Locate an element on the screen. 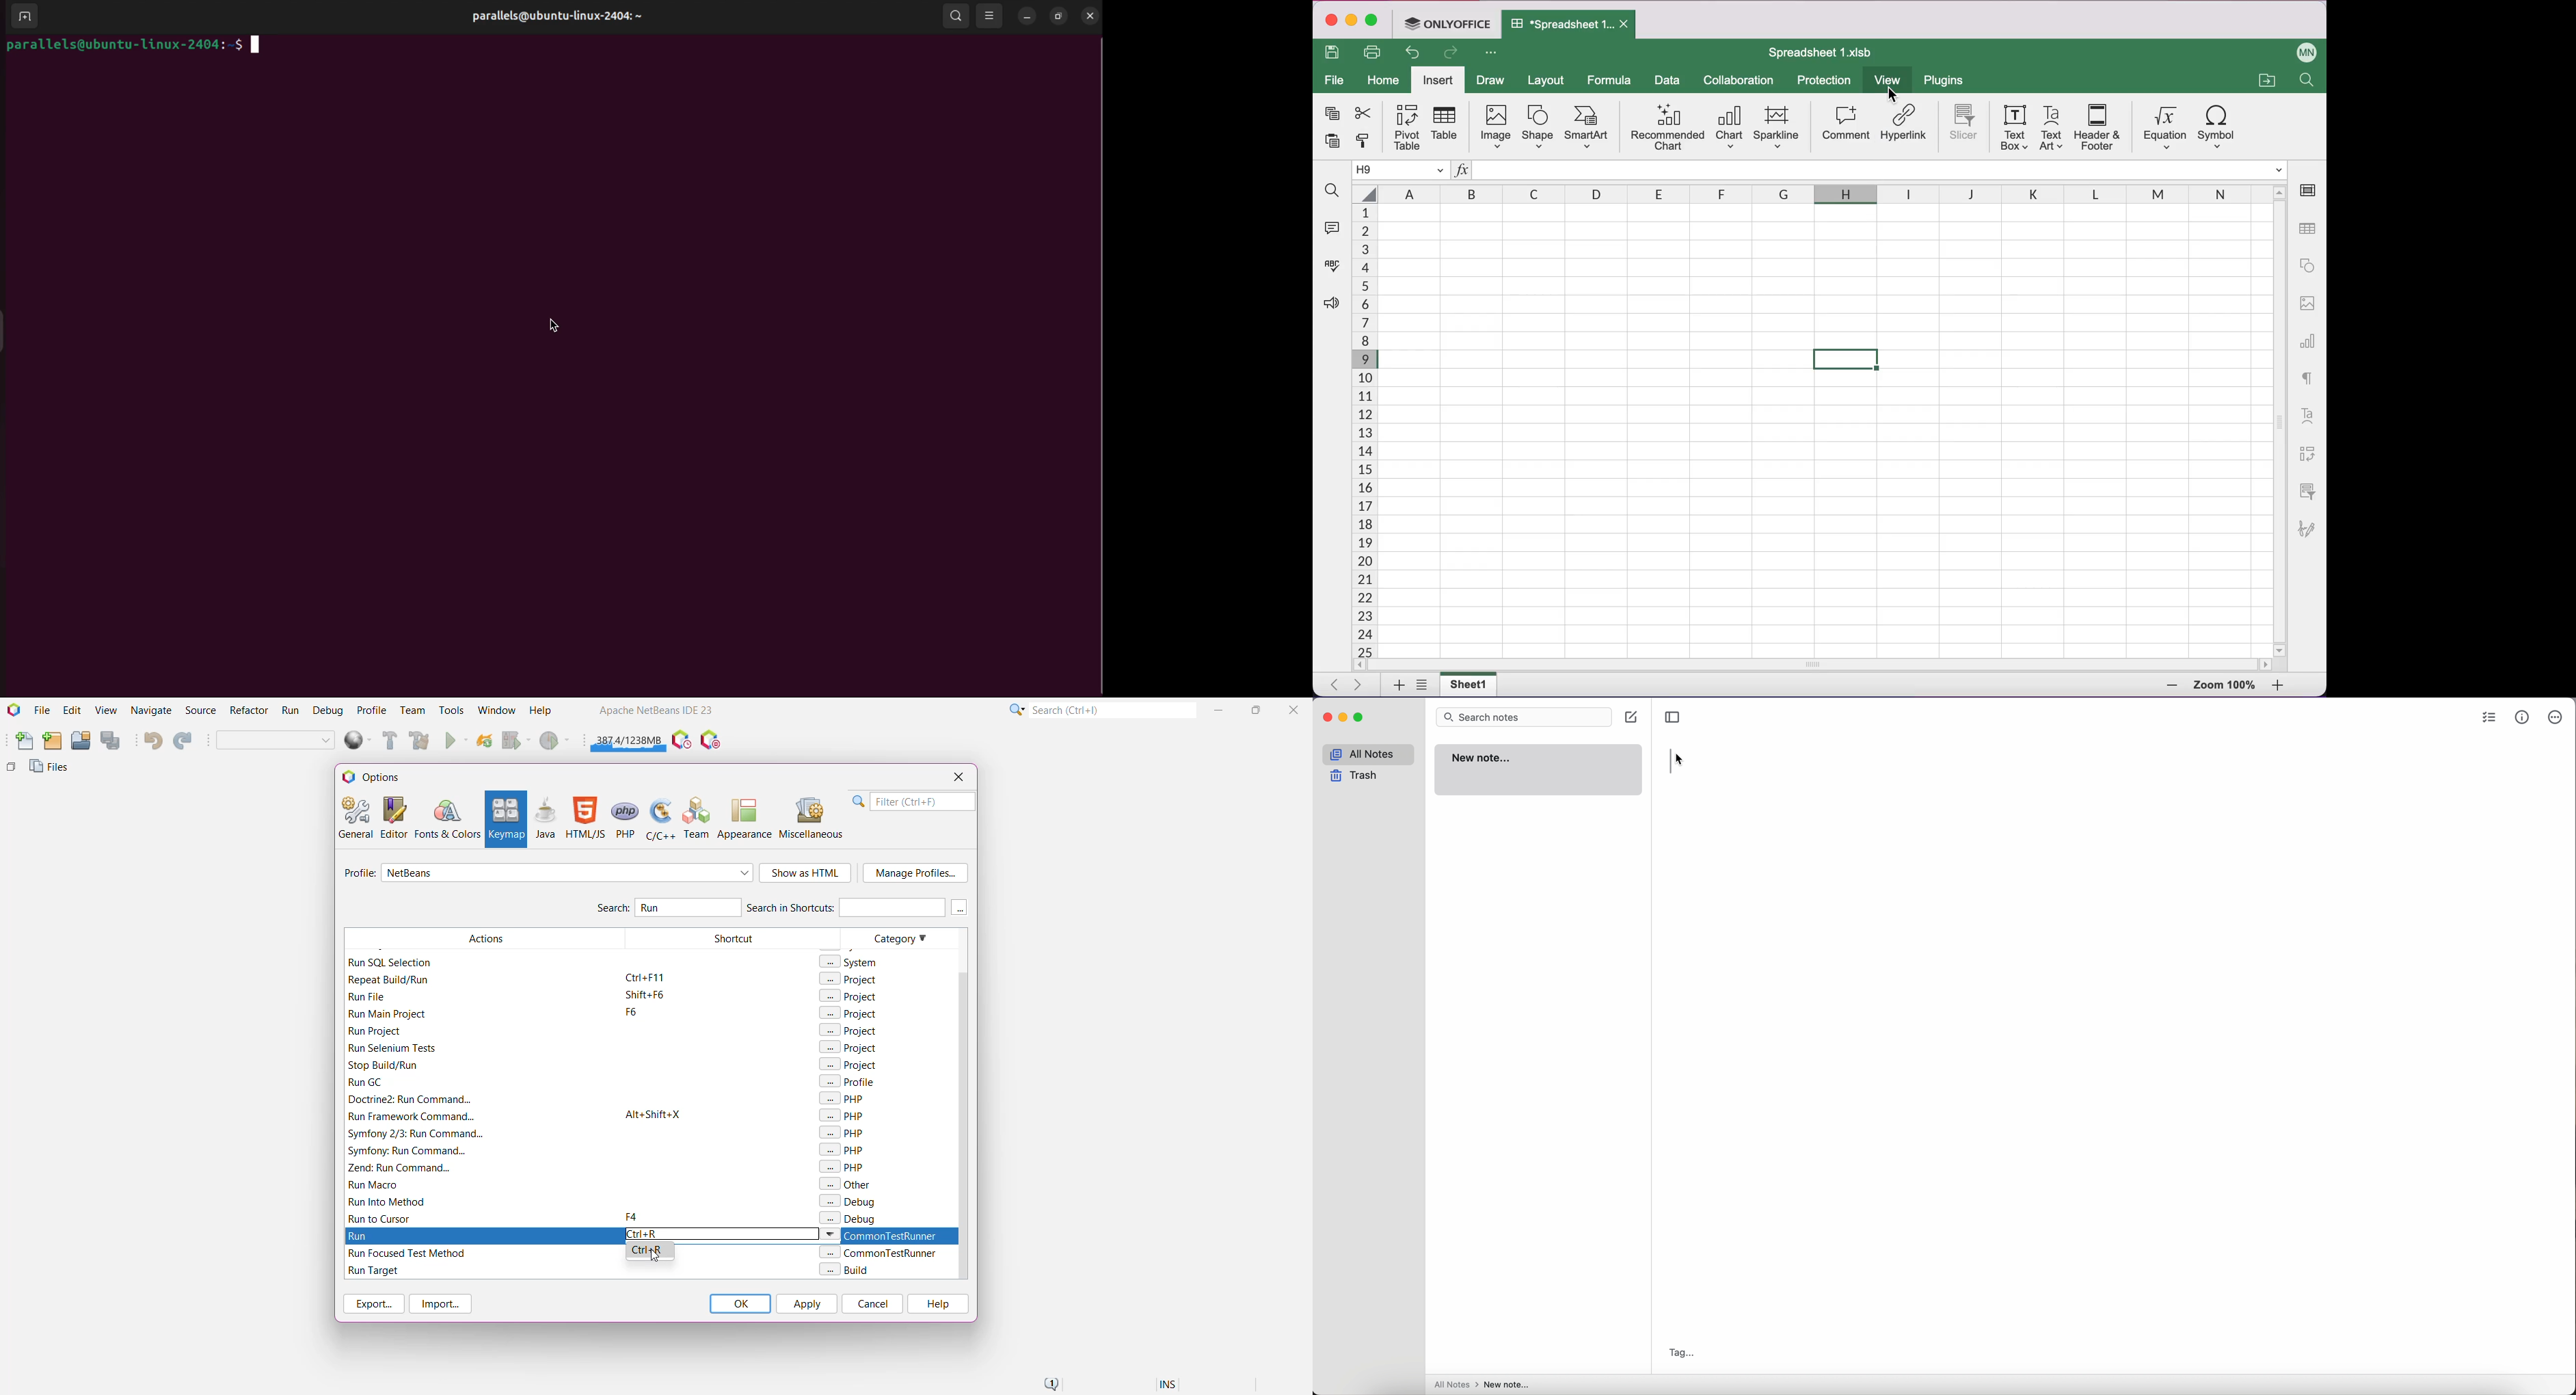  print is located at coordinates (1375, 51).